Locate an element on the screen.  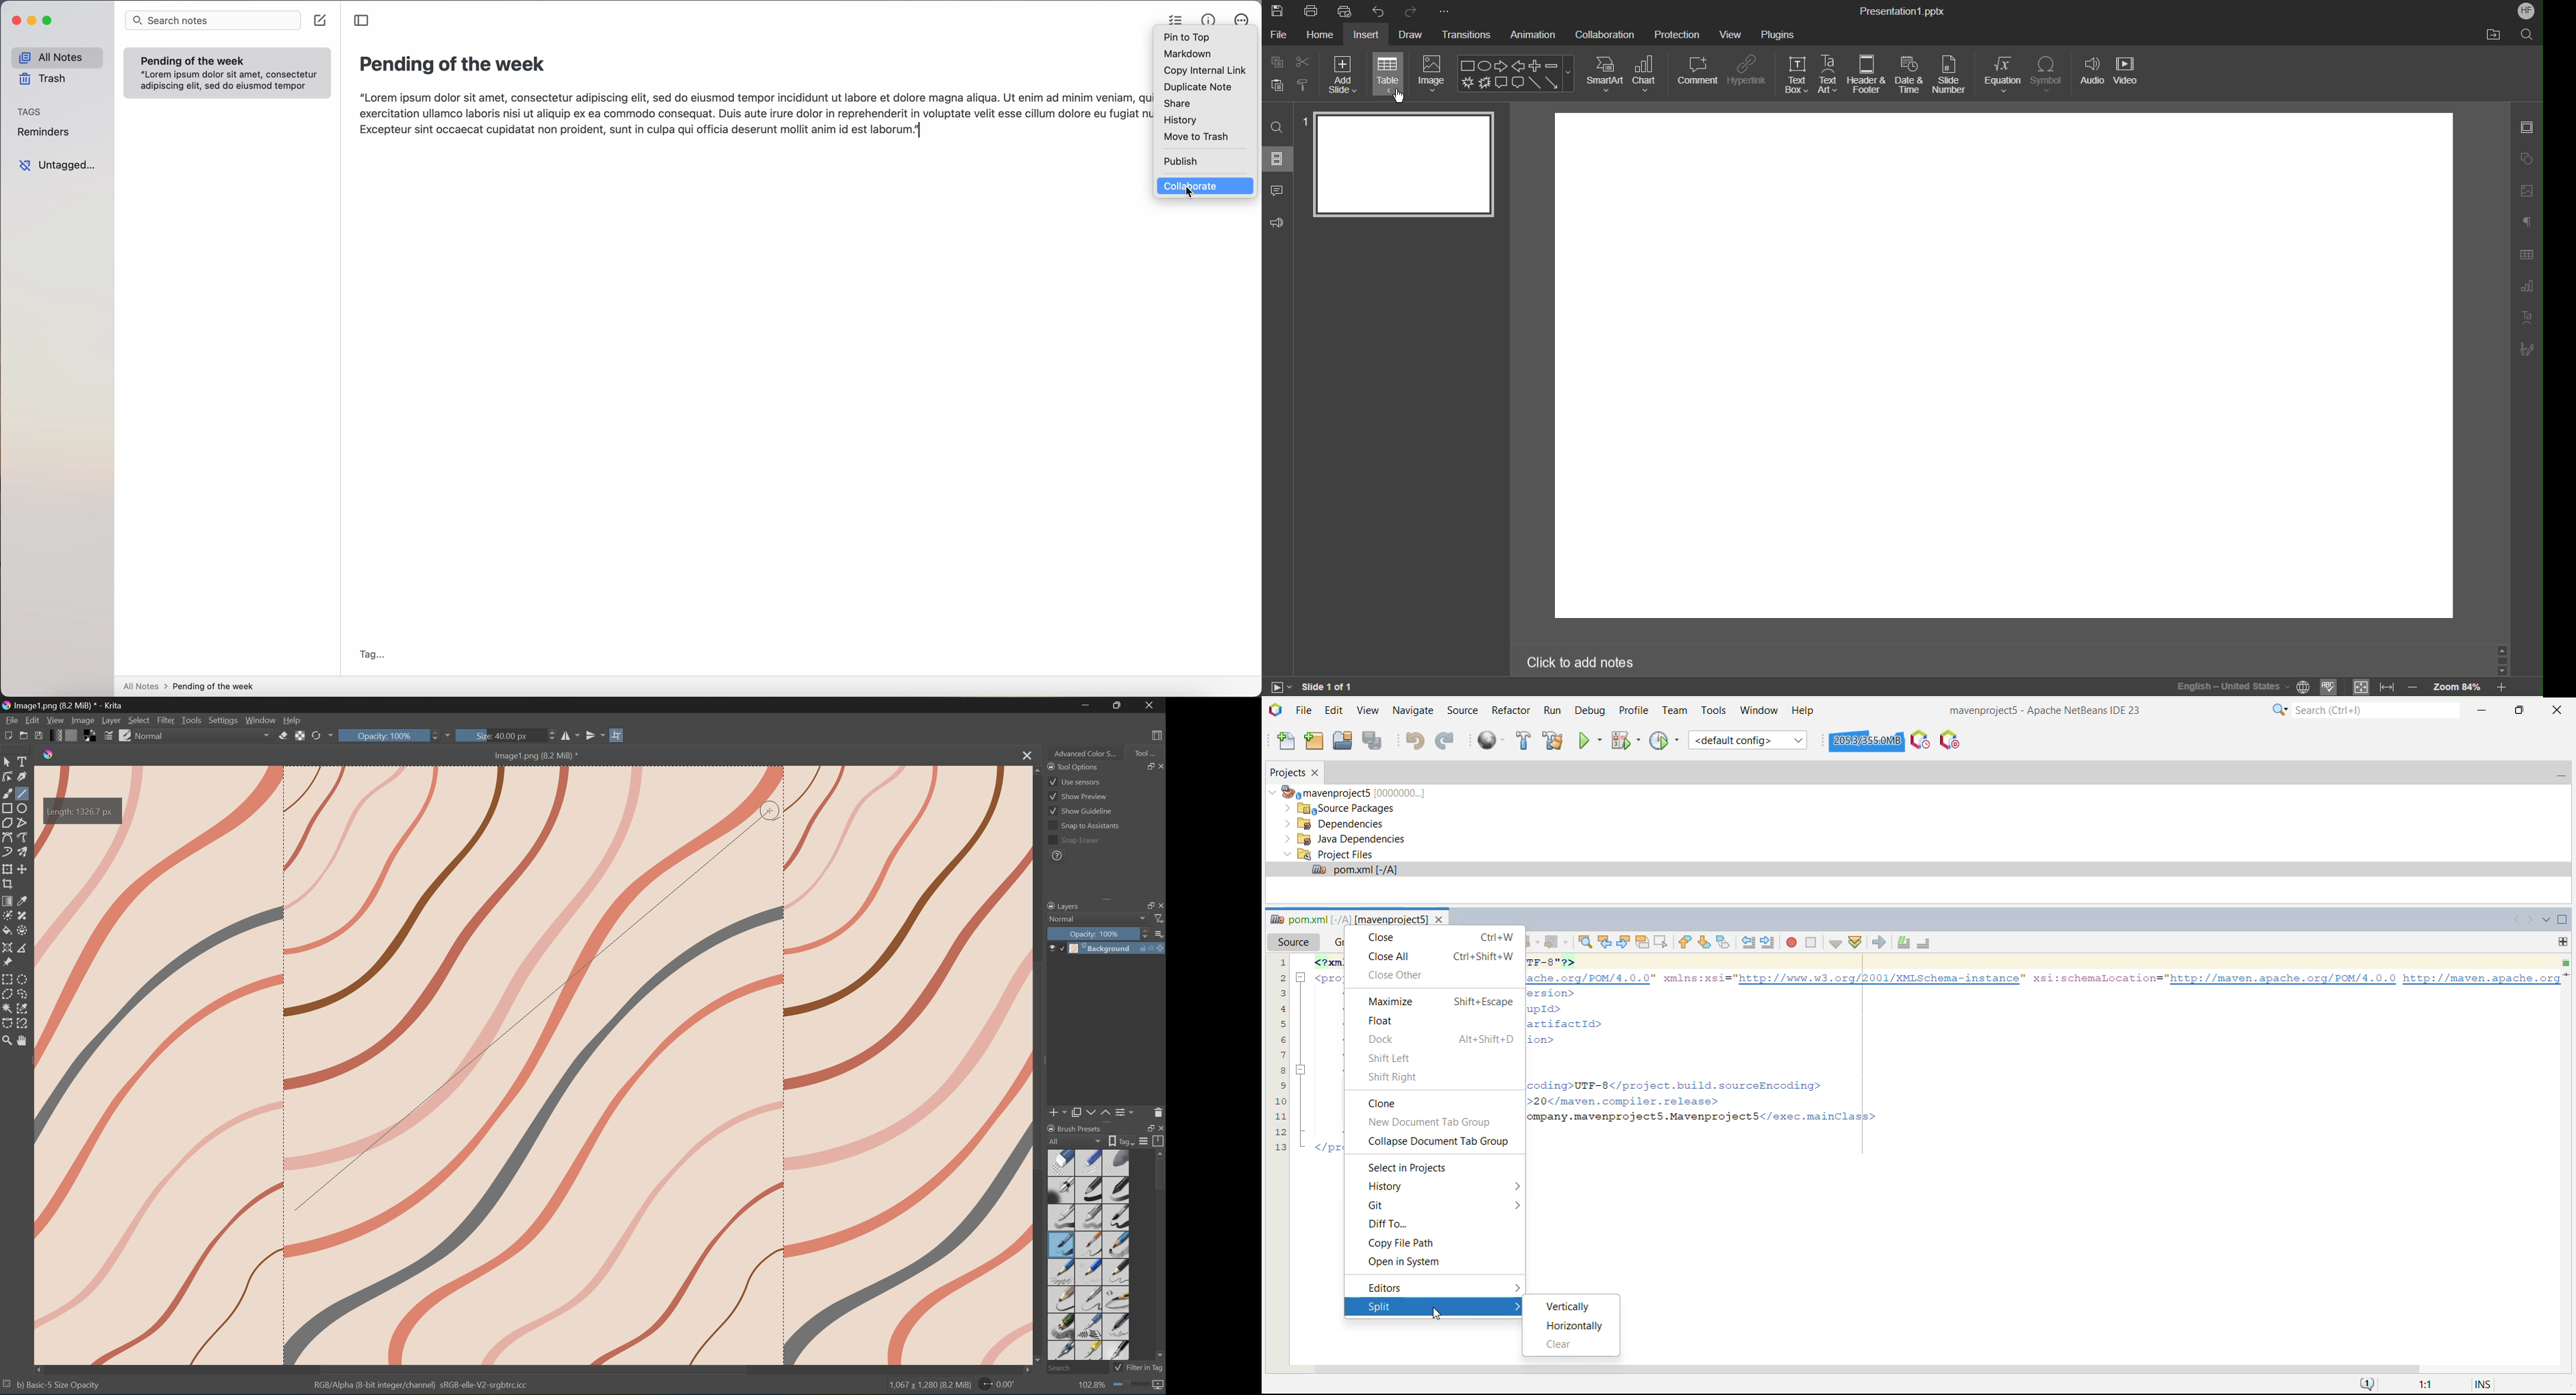
Click to add notes is located at coordinates (1582, 661).